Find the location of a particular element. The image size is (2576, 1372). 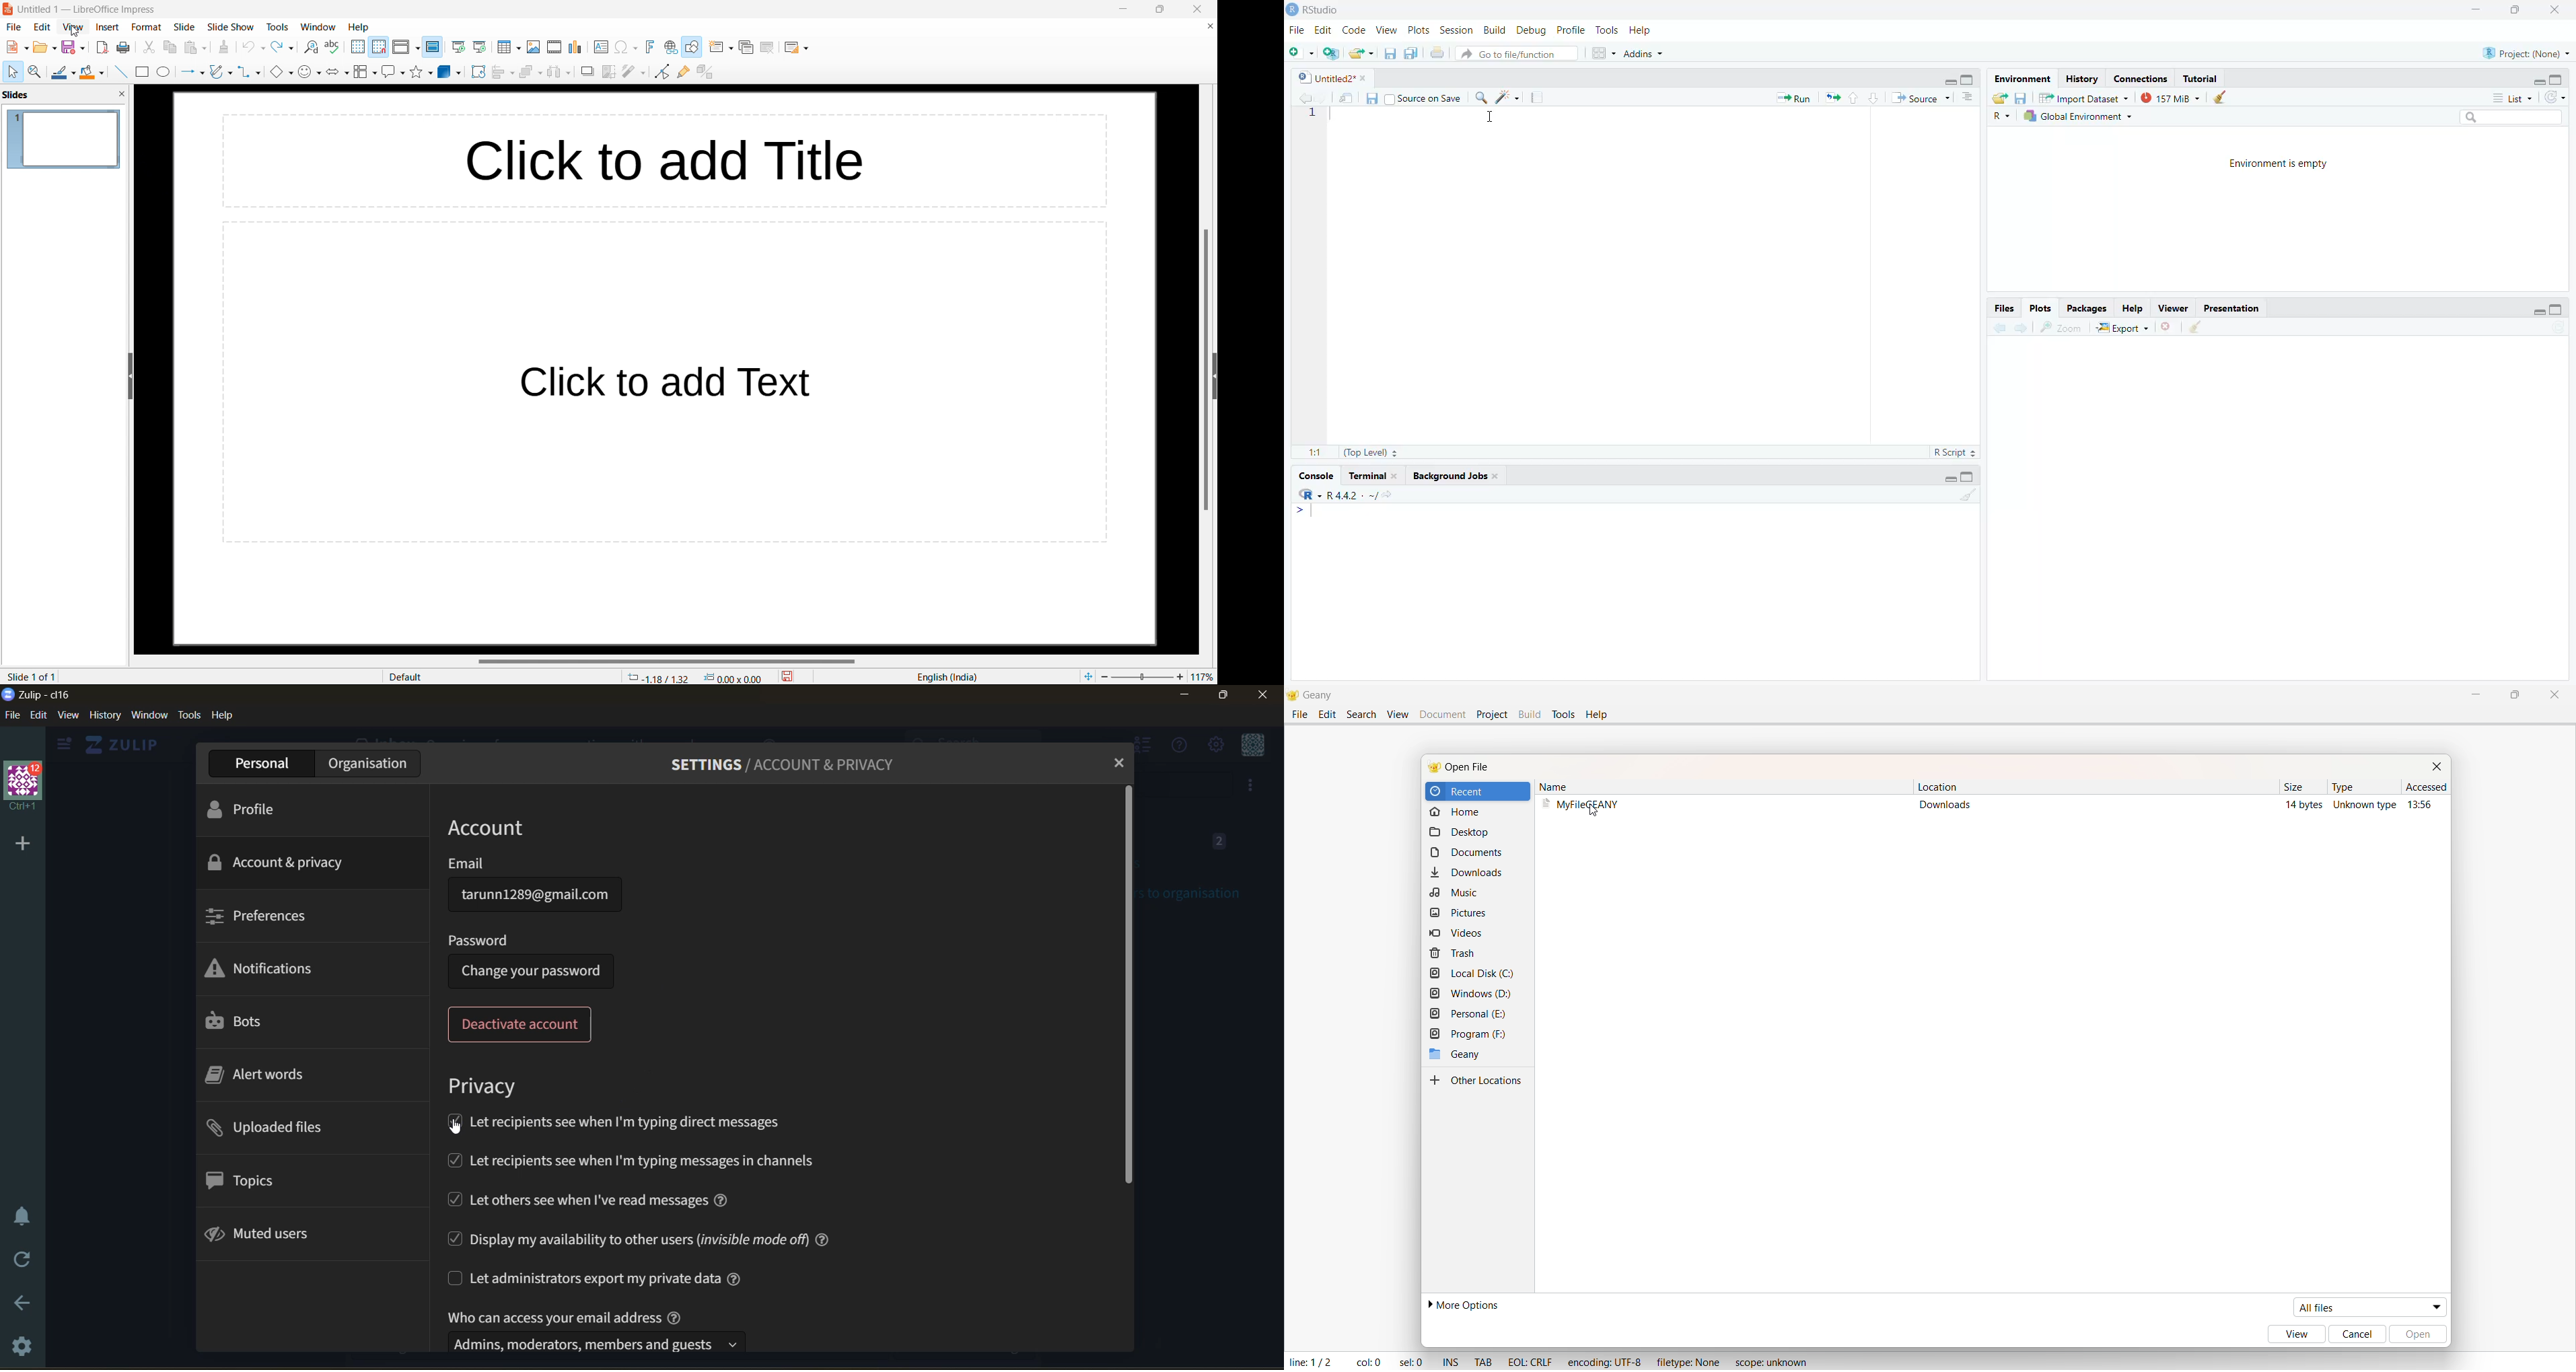

insert fontwork text is located at coordinates (650, 47).